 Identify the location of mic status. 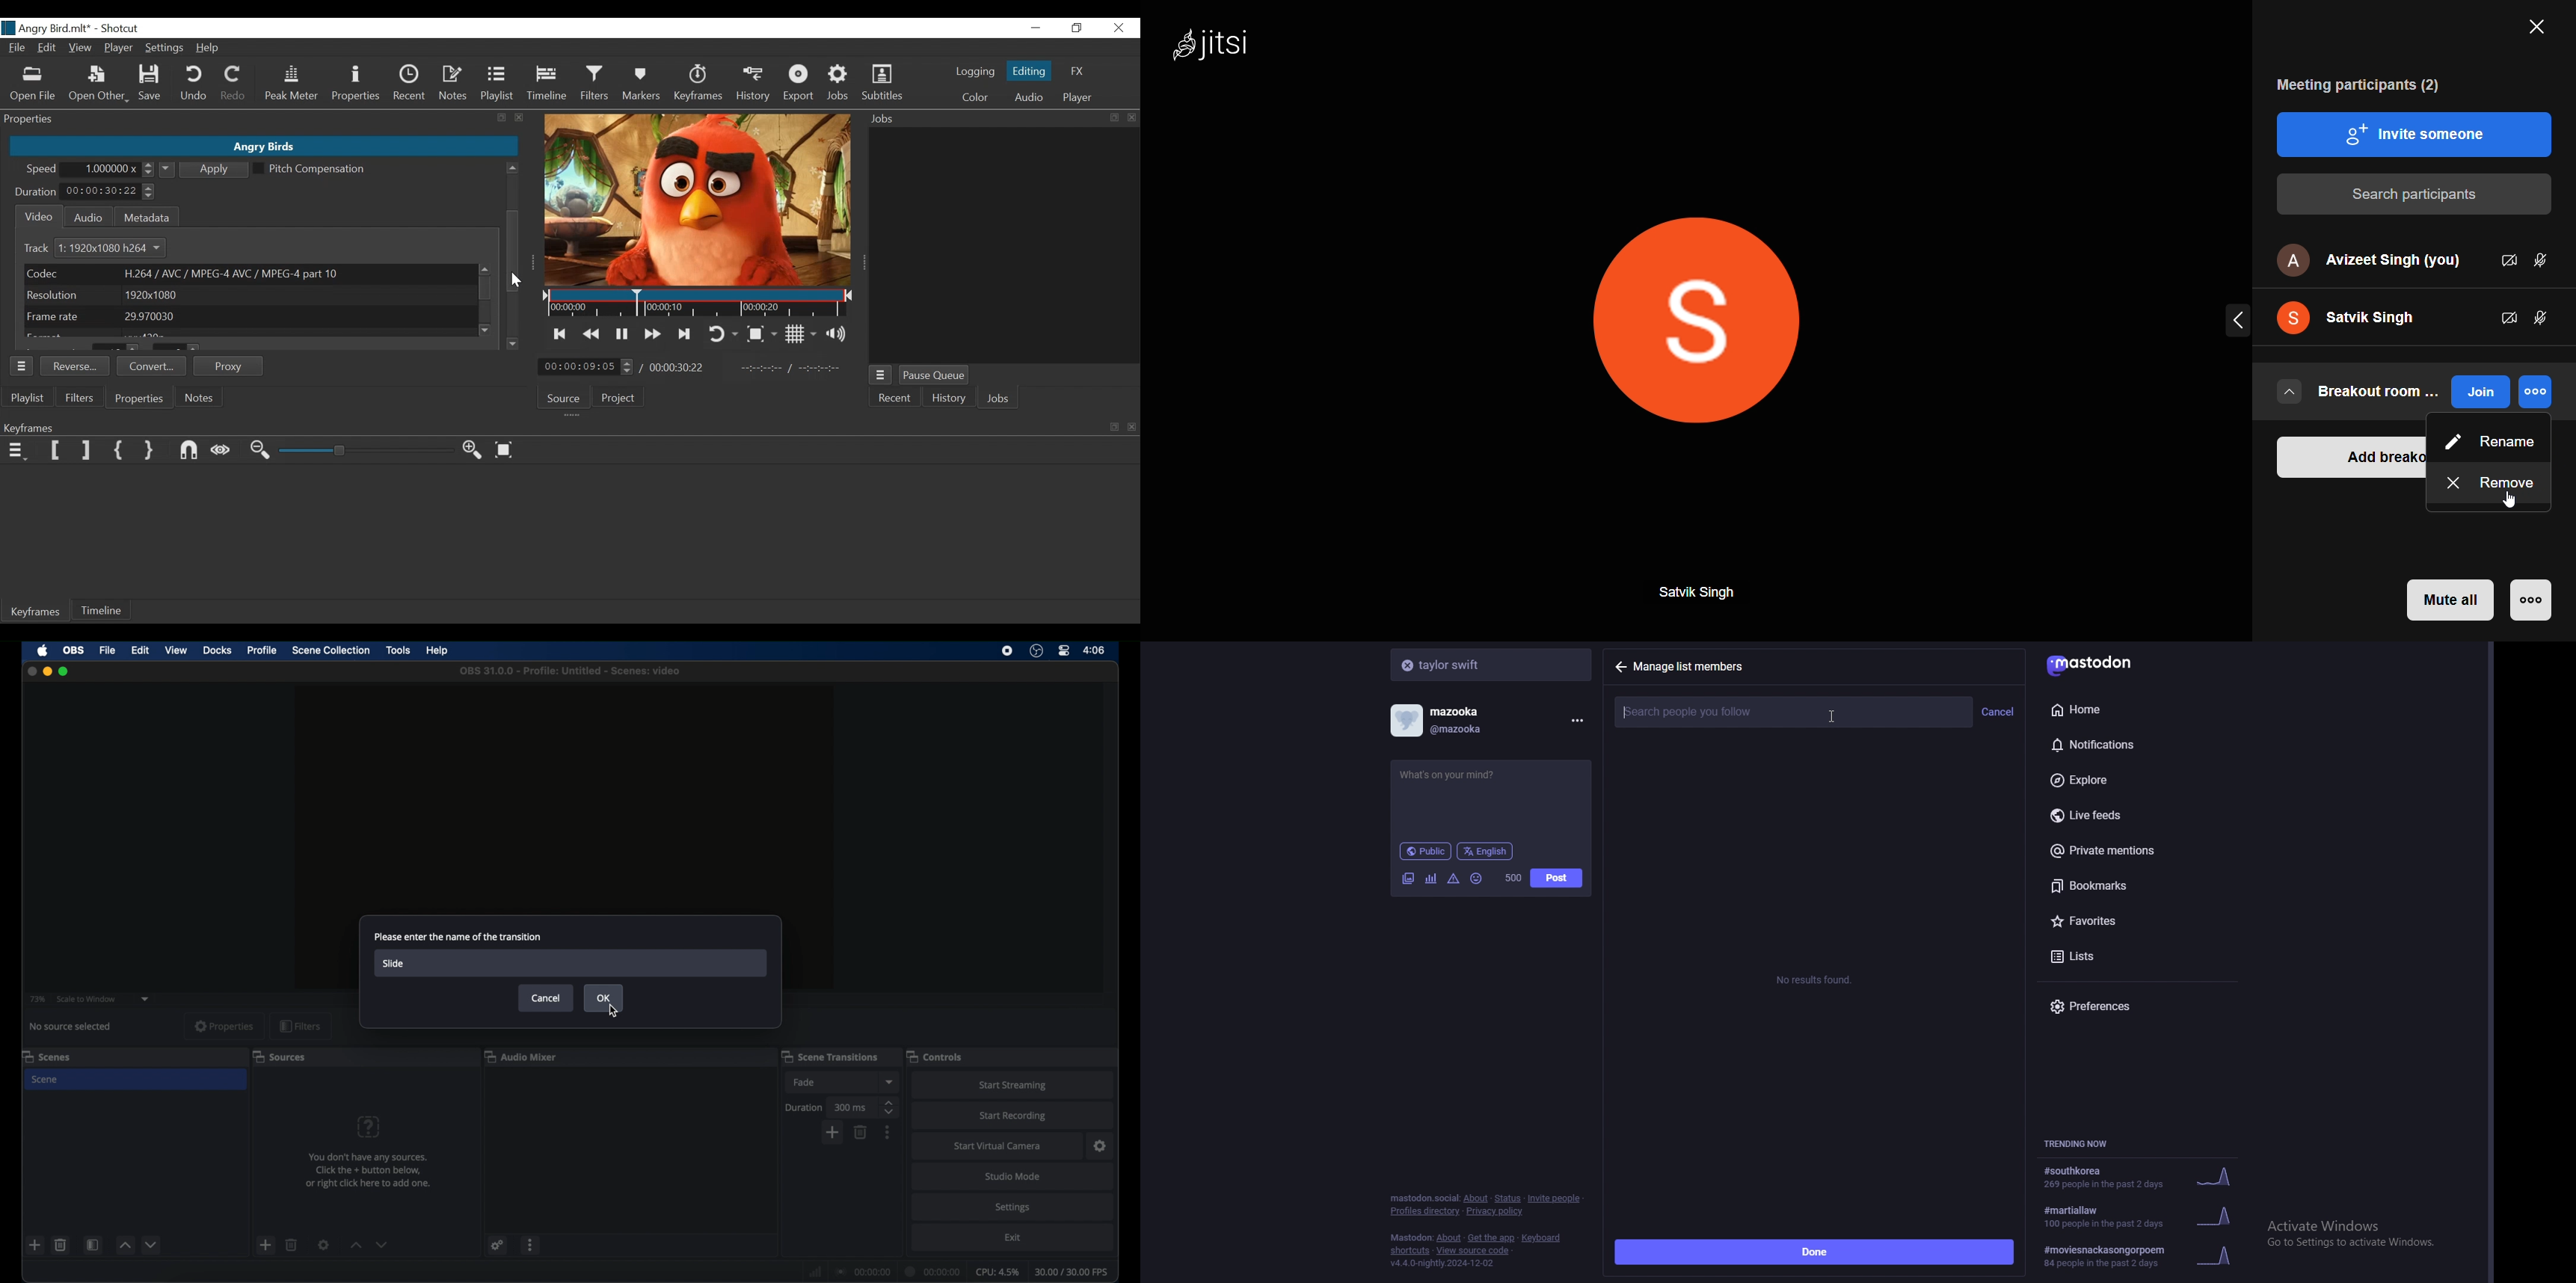
(2542, 260).